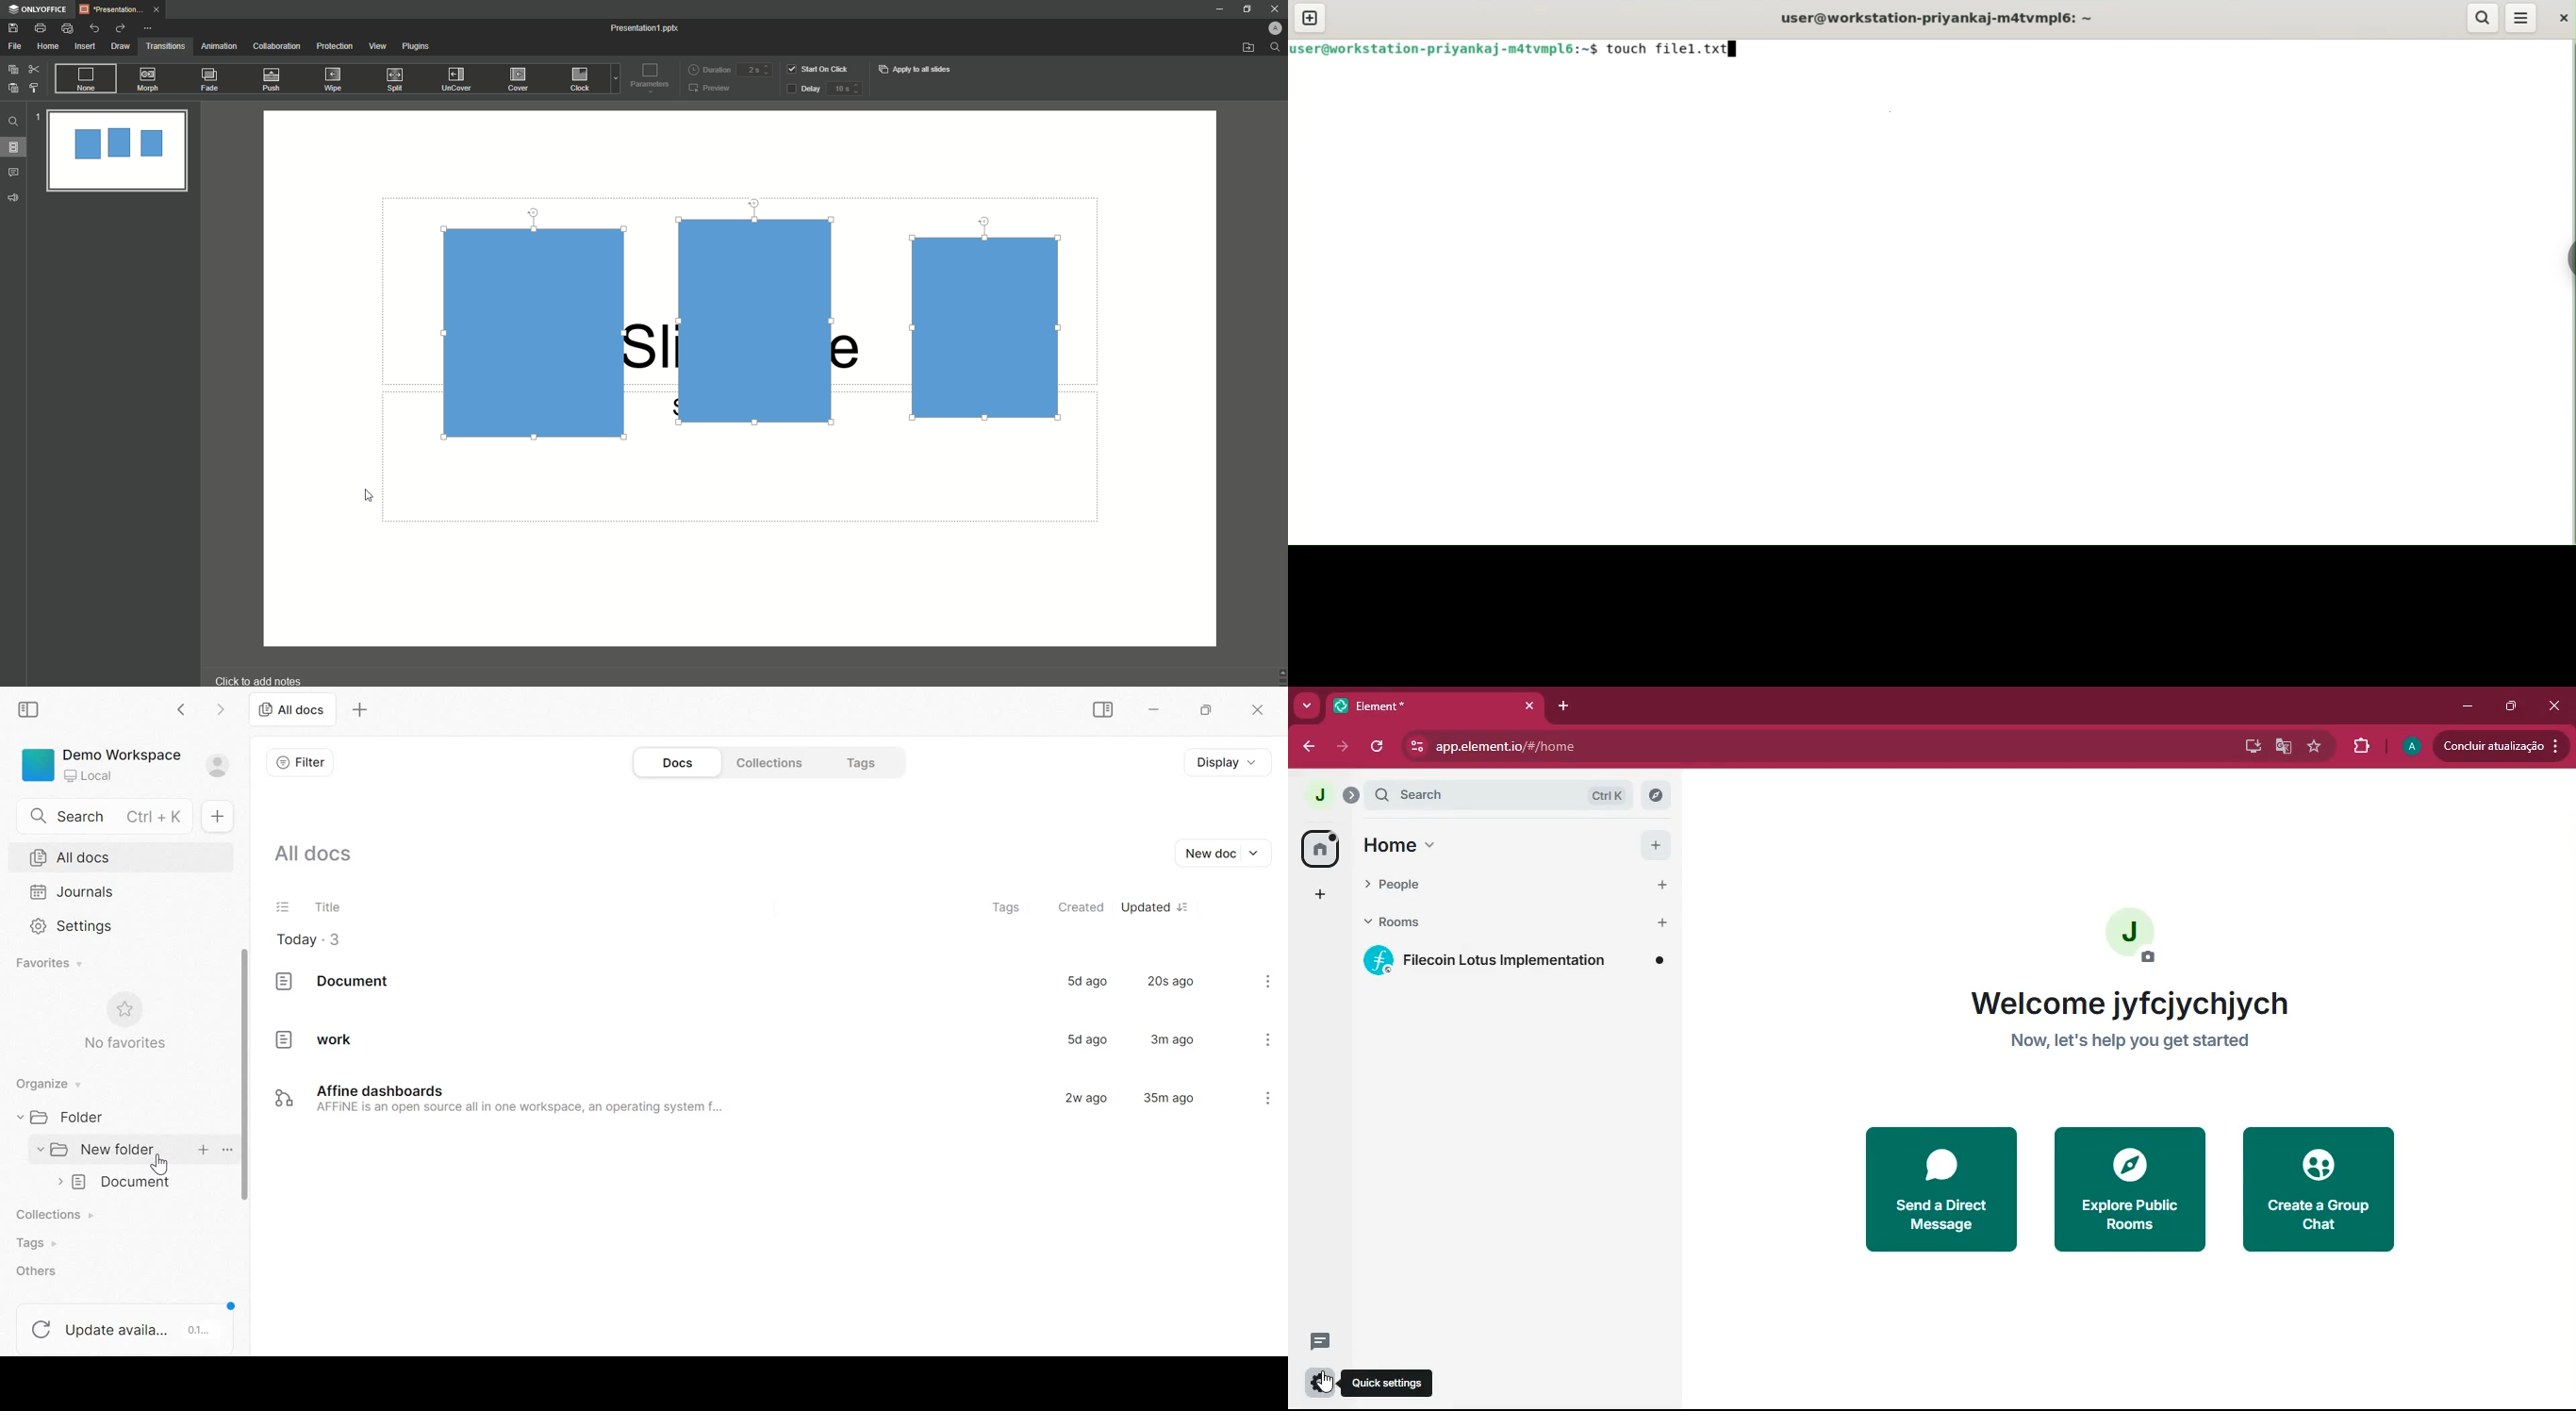 The image size is (2576, 1428). I want to click on Cursor, so click(370, 497).